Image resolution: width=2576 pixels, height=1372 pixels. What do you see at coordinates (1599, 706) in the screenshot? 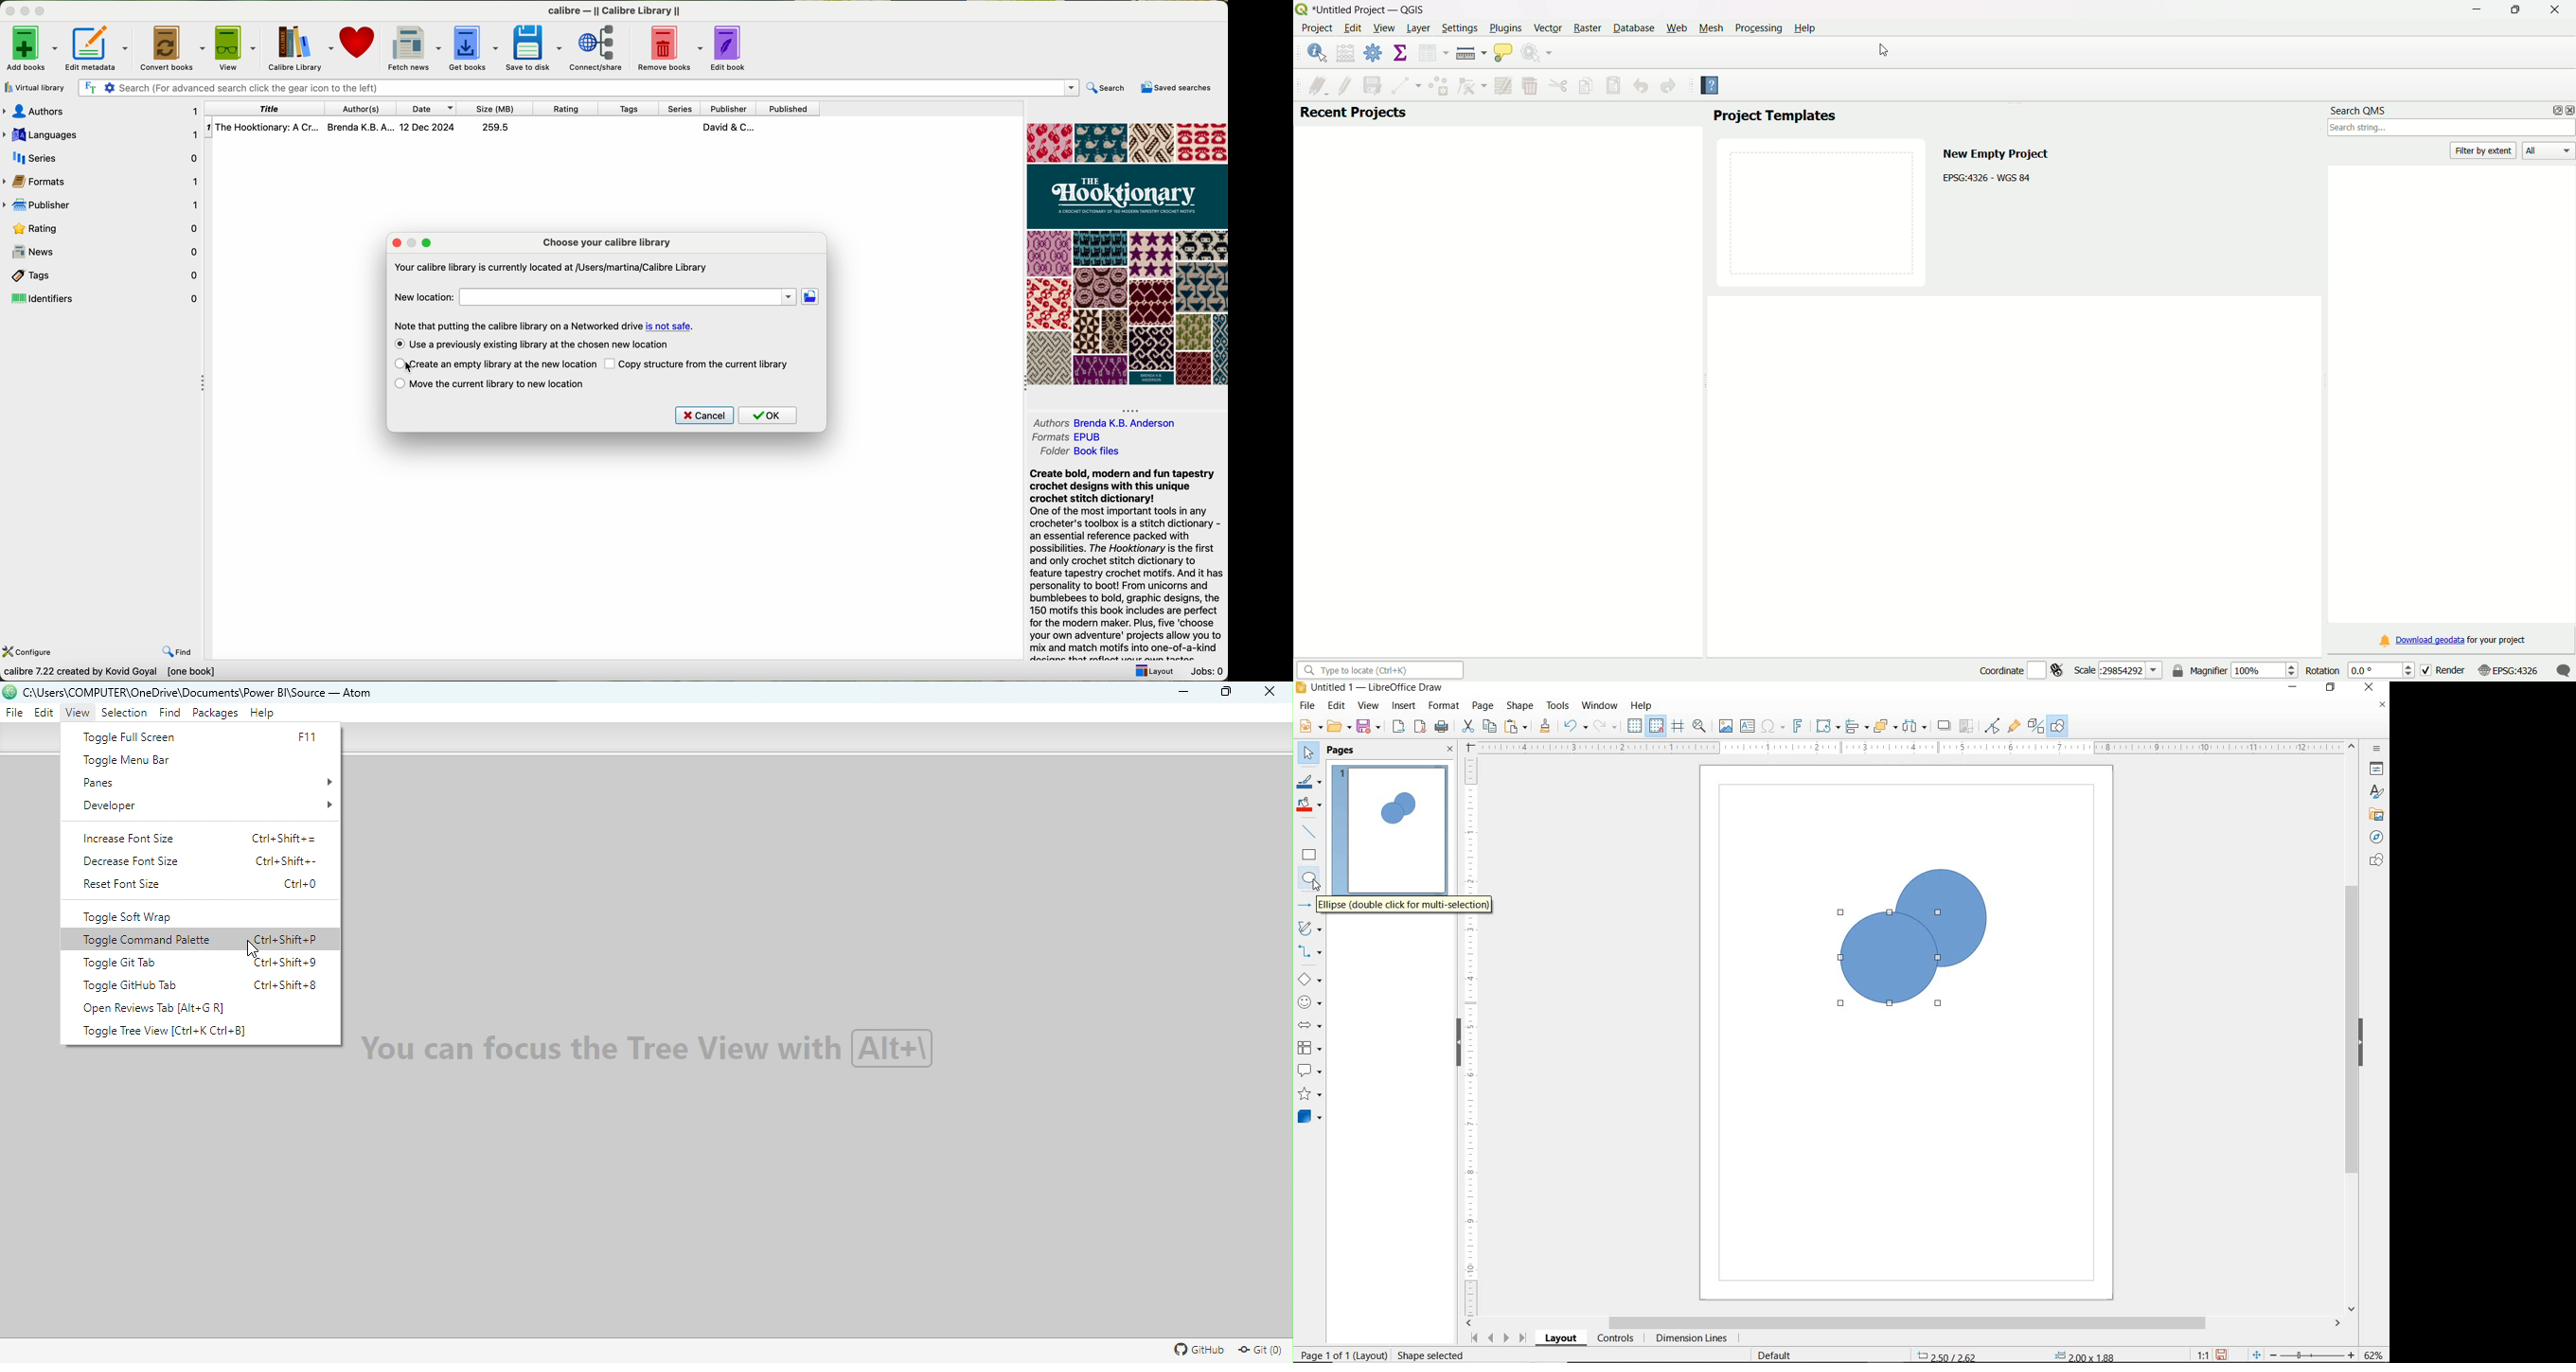
I see `WINDOW` at bounding box center [1599, 706].